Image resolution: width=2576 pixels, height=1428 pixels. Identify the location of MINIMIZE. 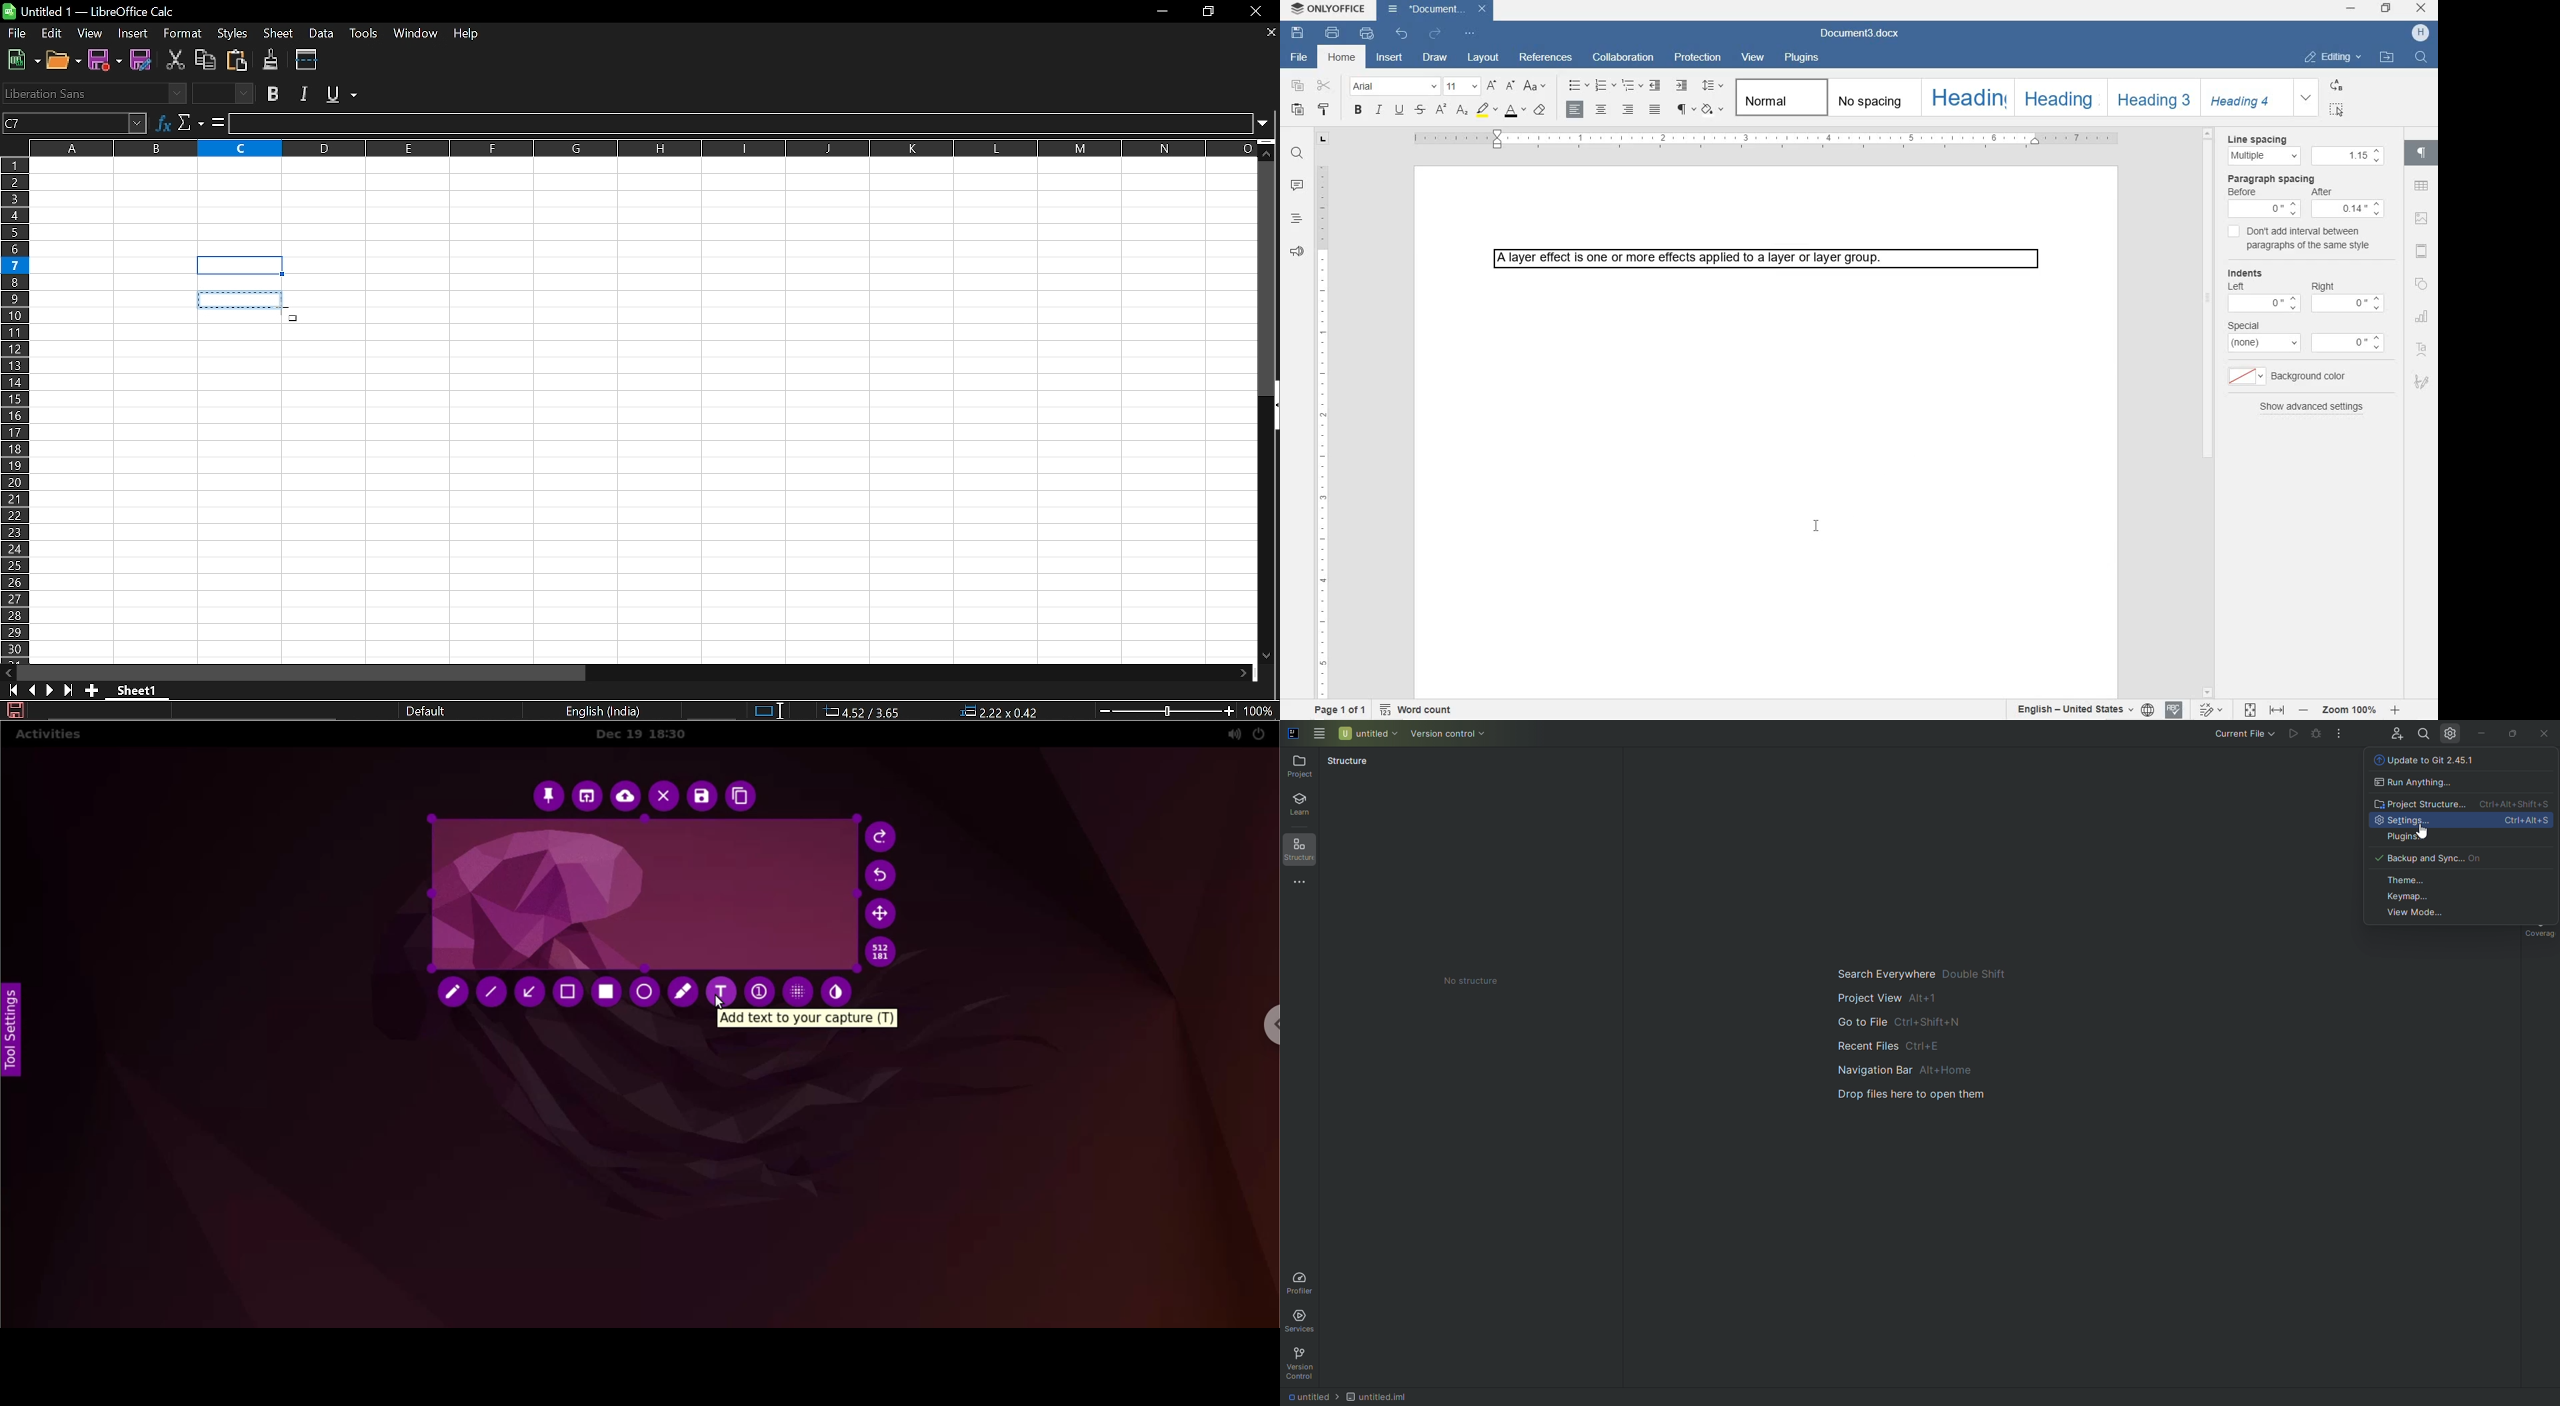
(2350, 9).